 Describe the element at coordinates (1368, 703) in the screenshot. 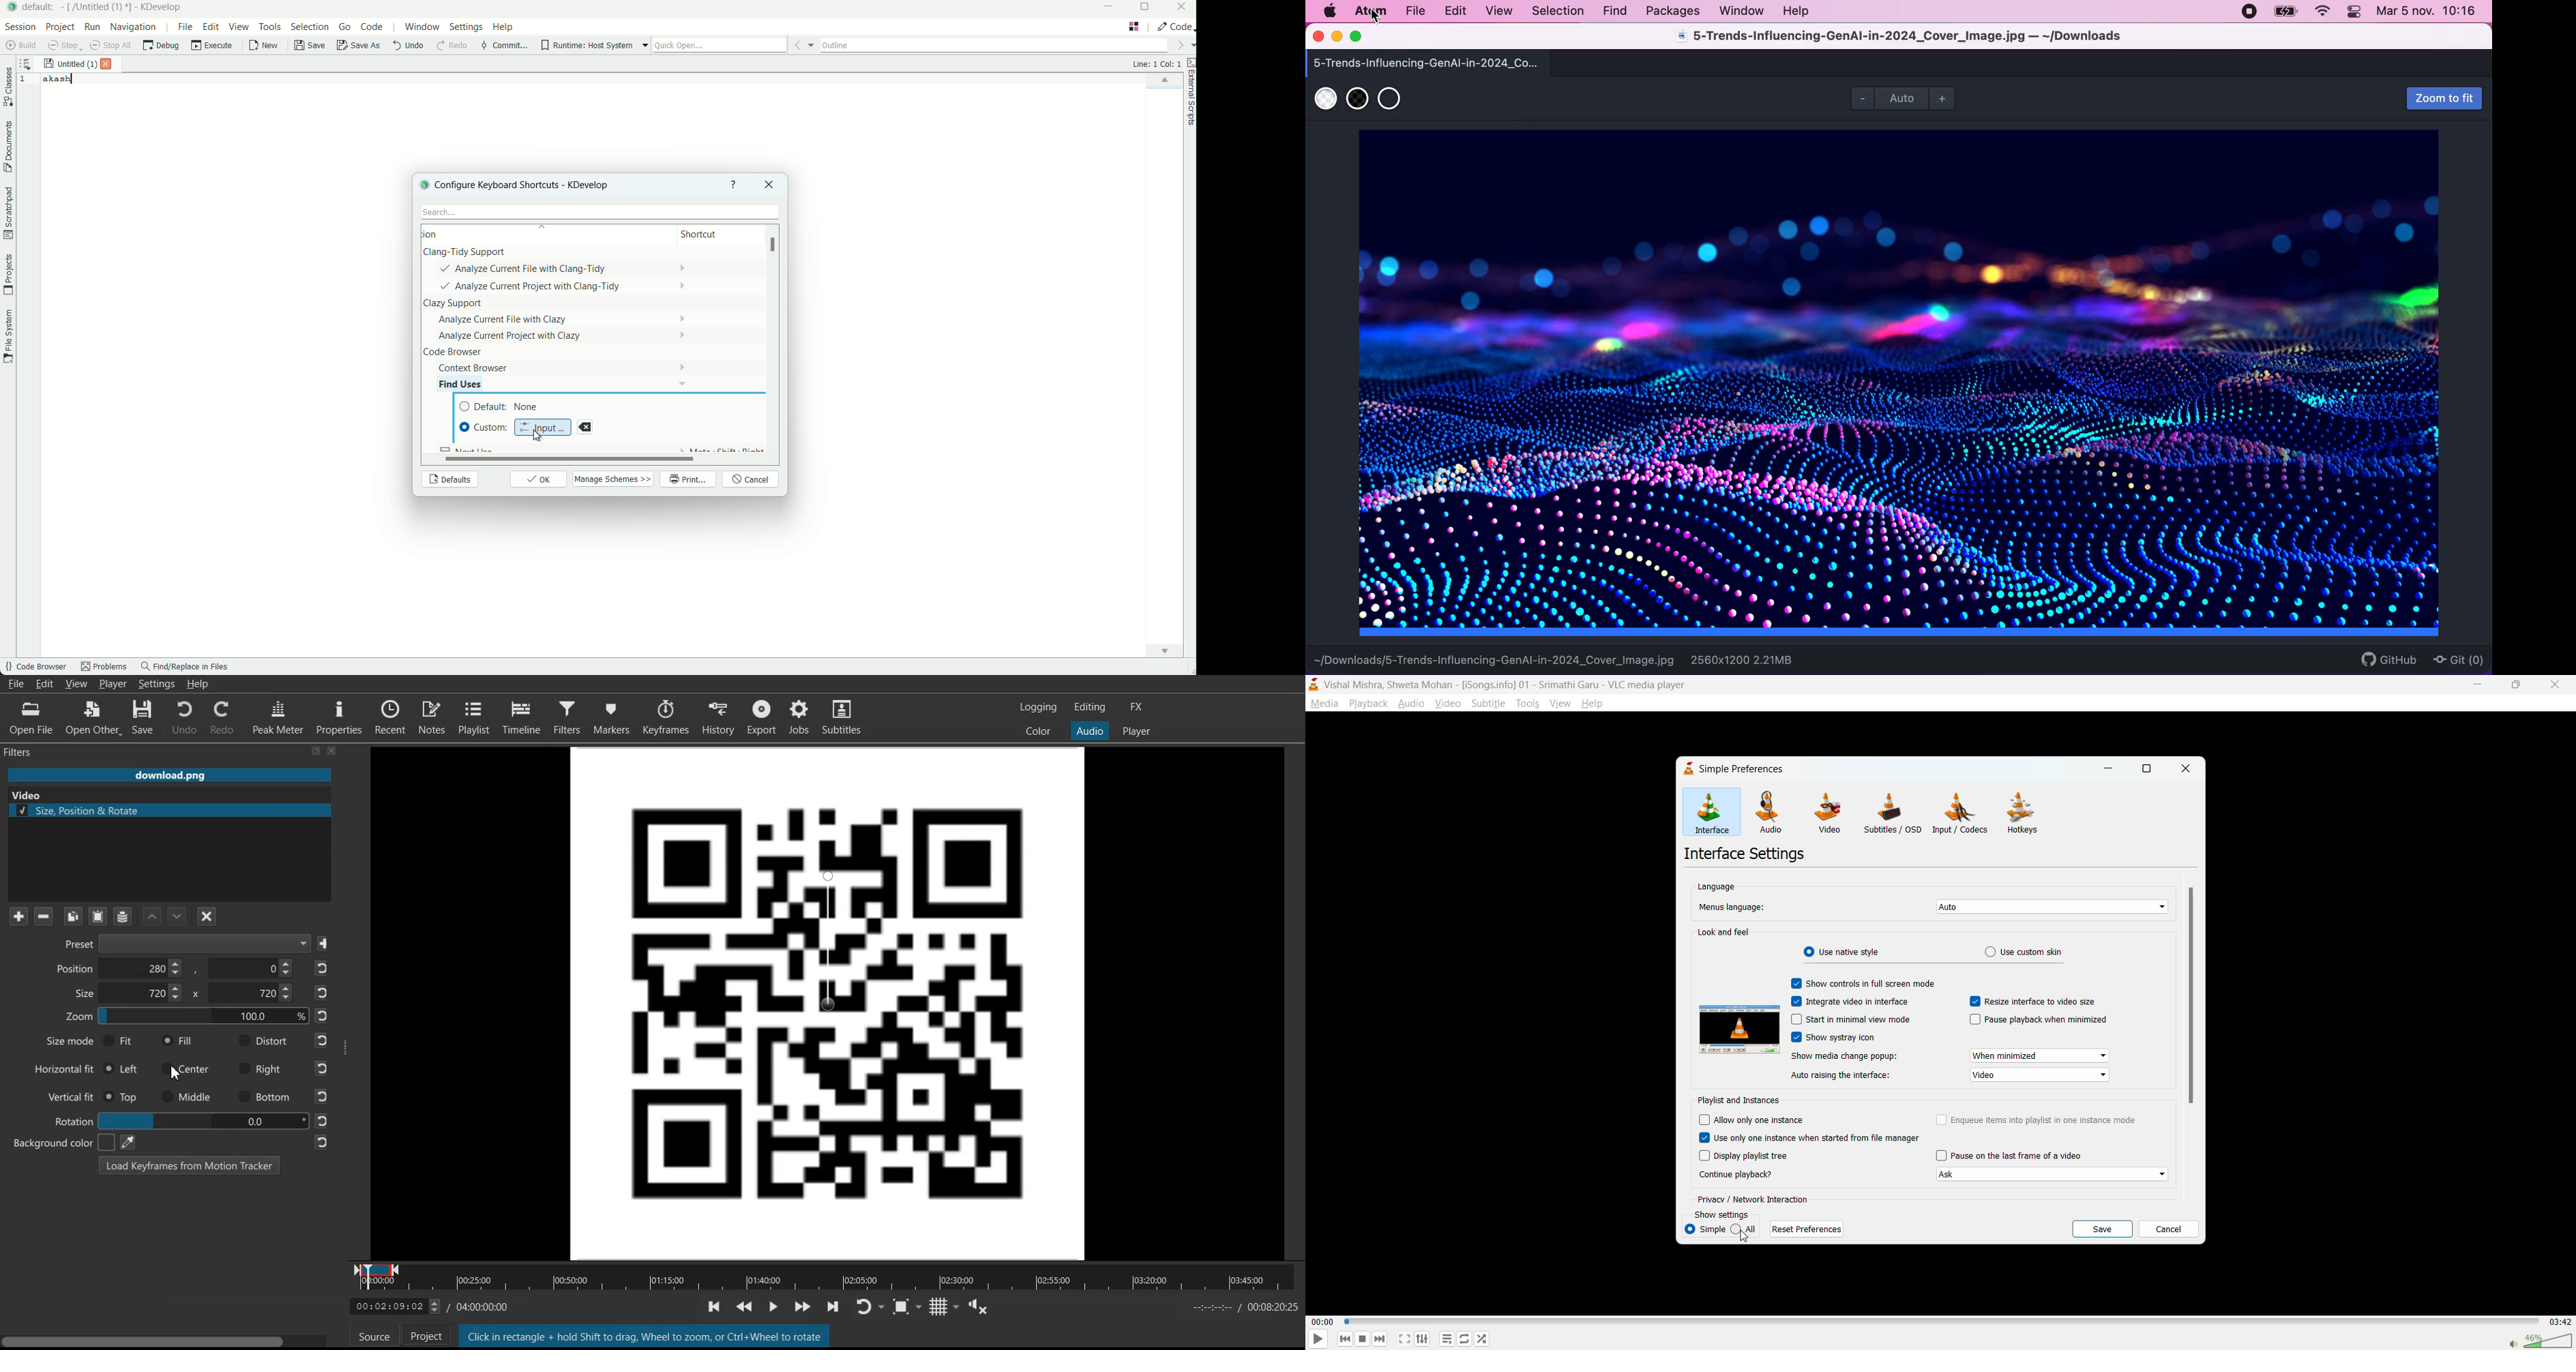

I see `playback` at that location.